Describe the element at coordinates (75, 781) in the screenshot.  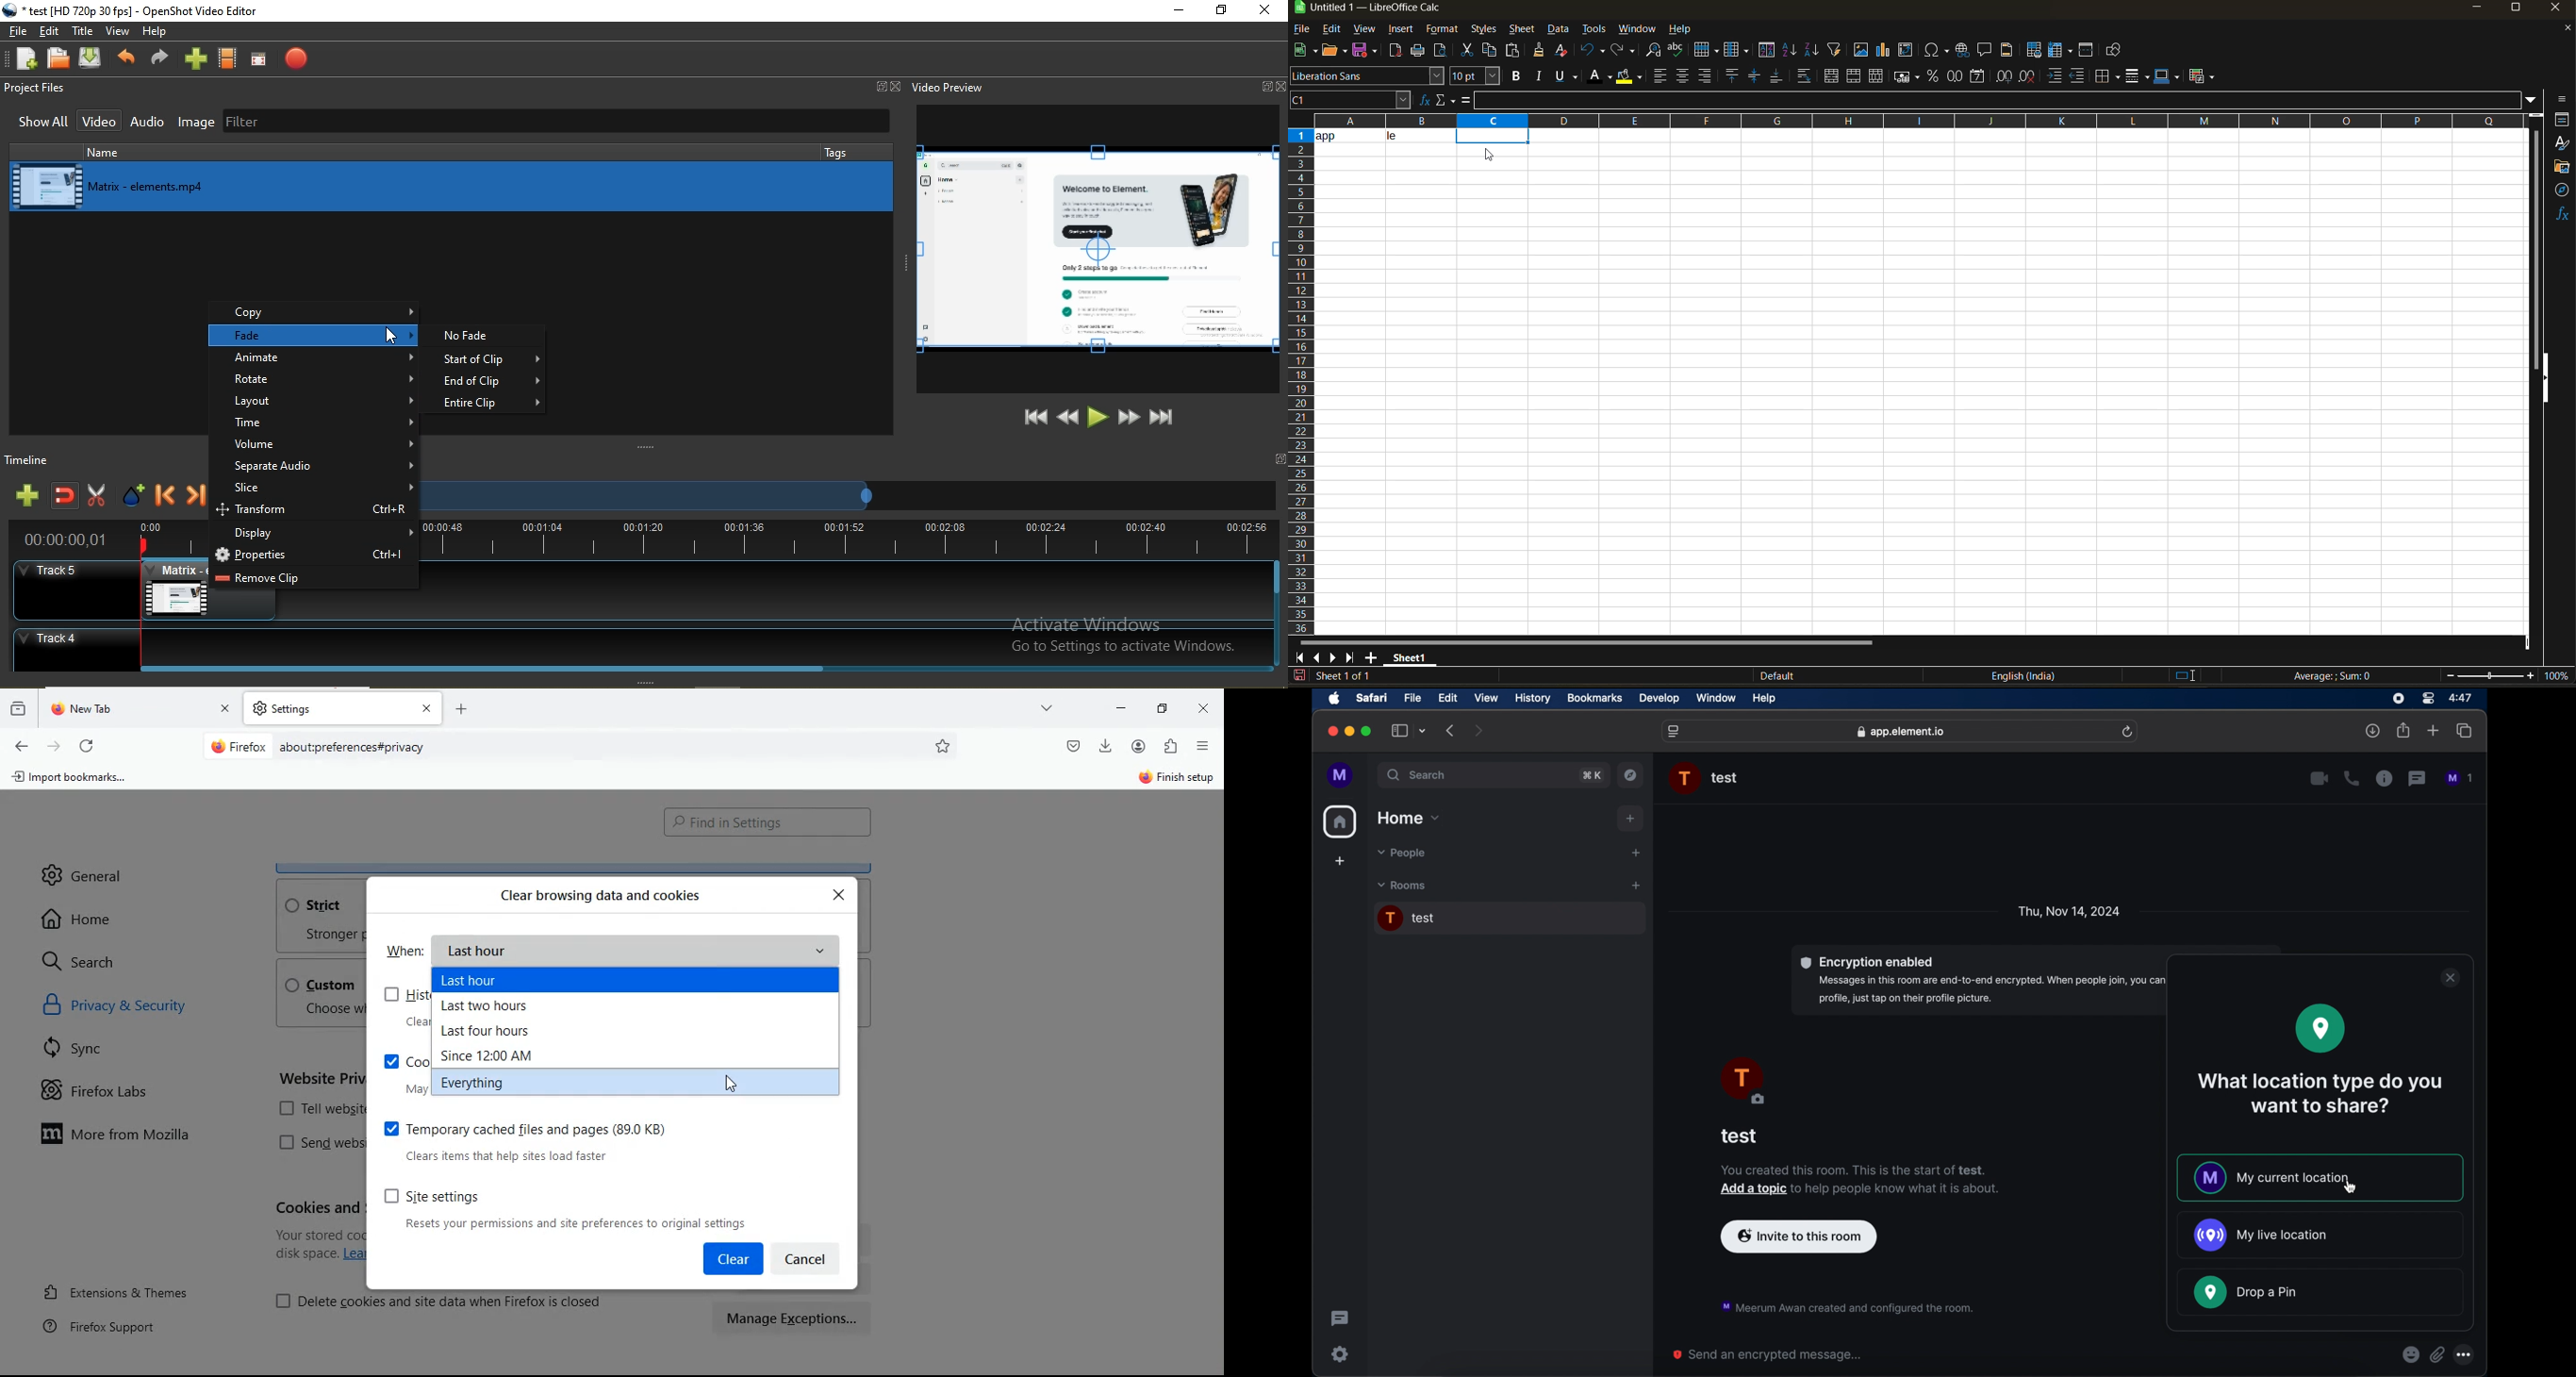
I see `import bookmarks` at that location.